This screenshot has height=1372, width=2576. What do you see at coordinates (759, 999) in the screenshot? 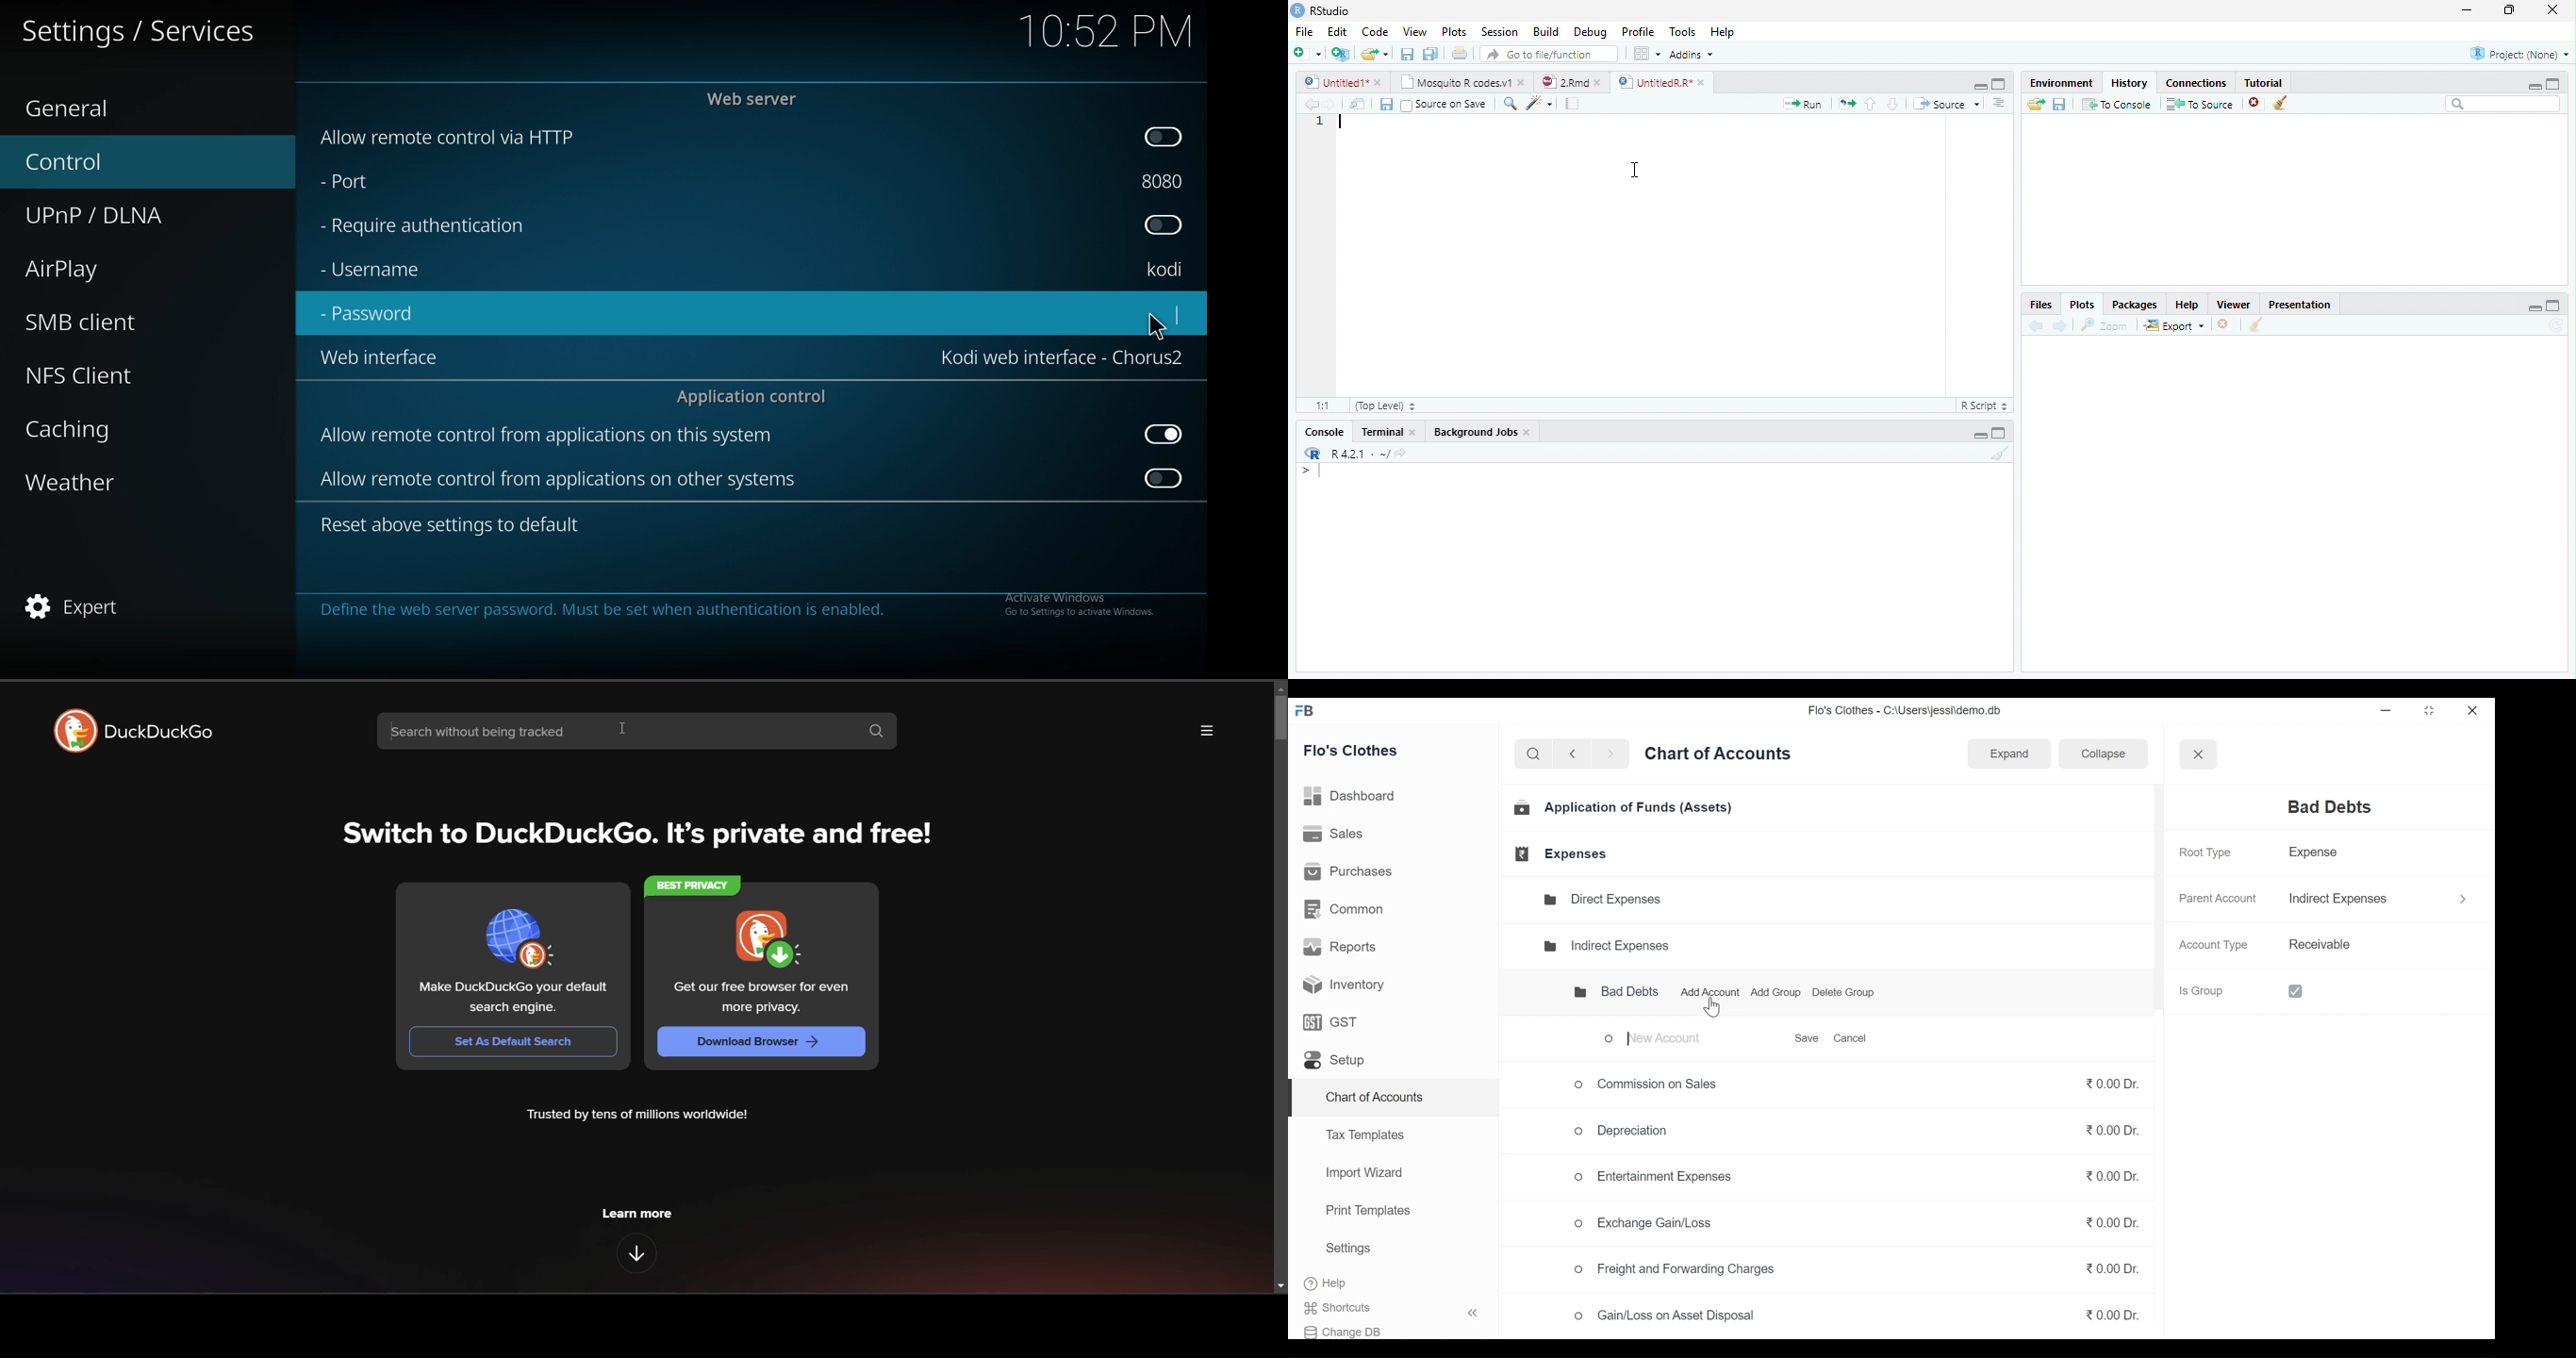
I see `Get our free browser for even more privacy.` at bounding box center [759, 999].